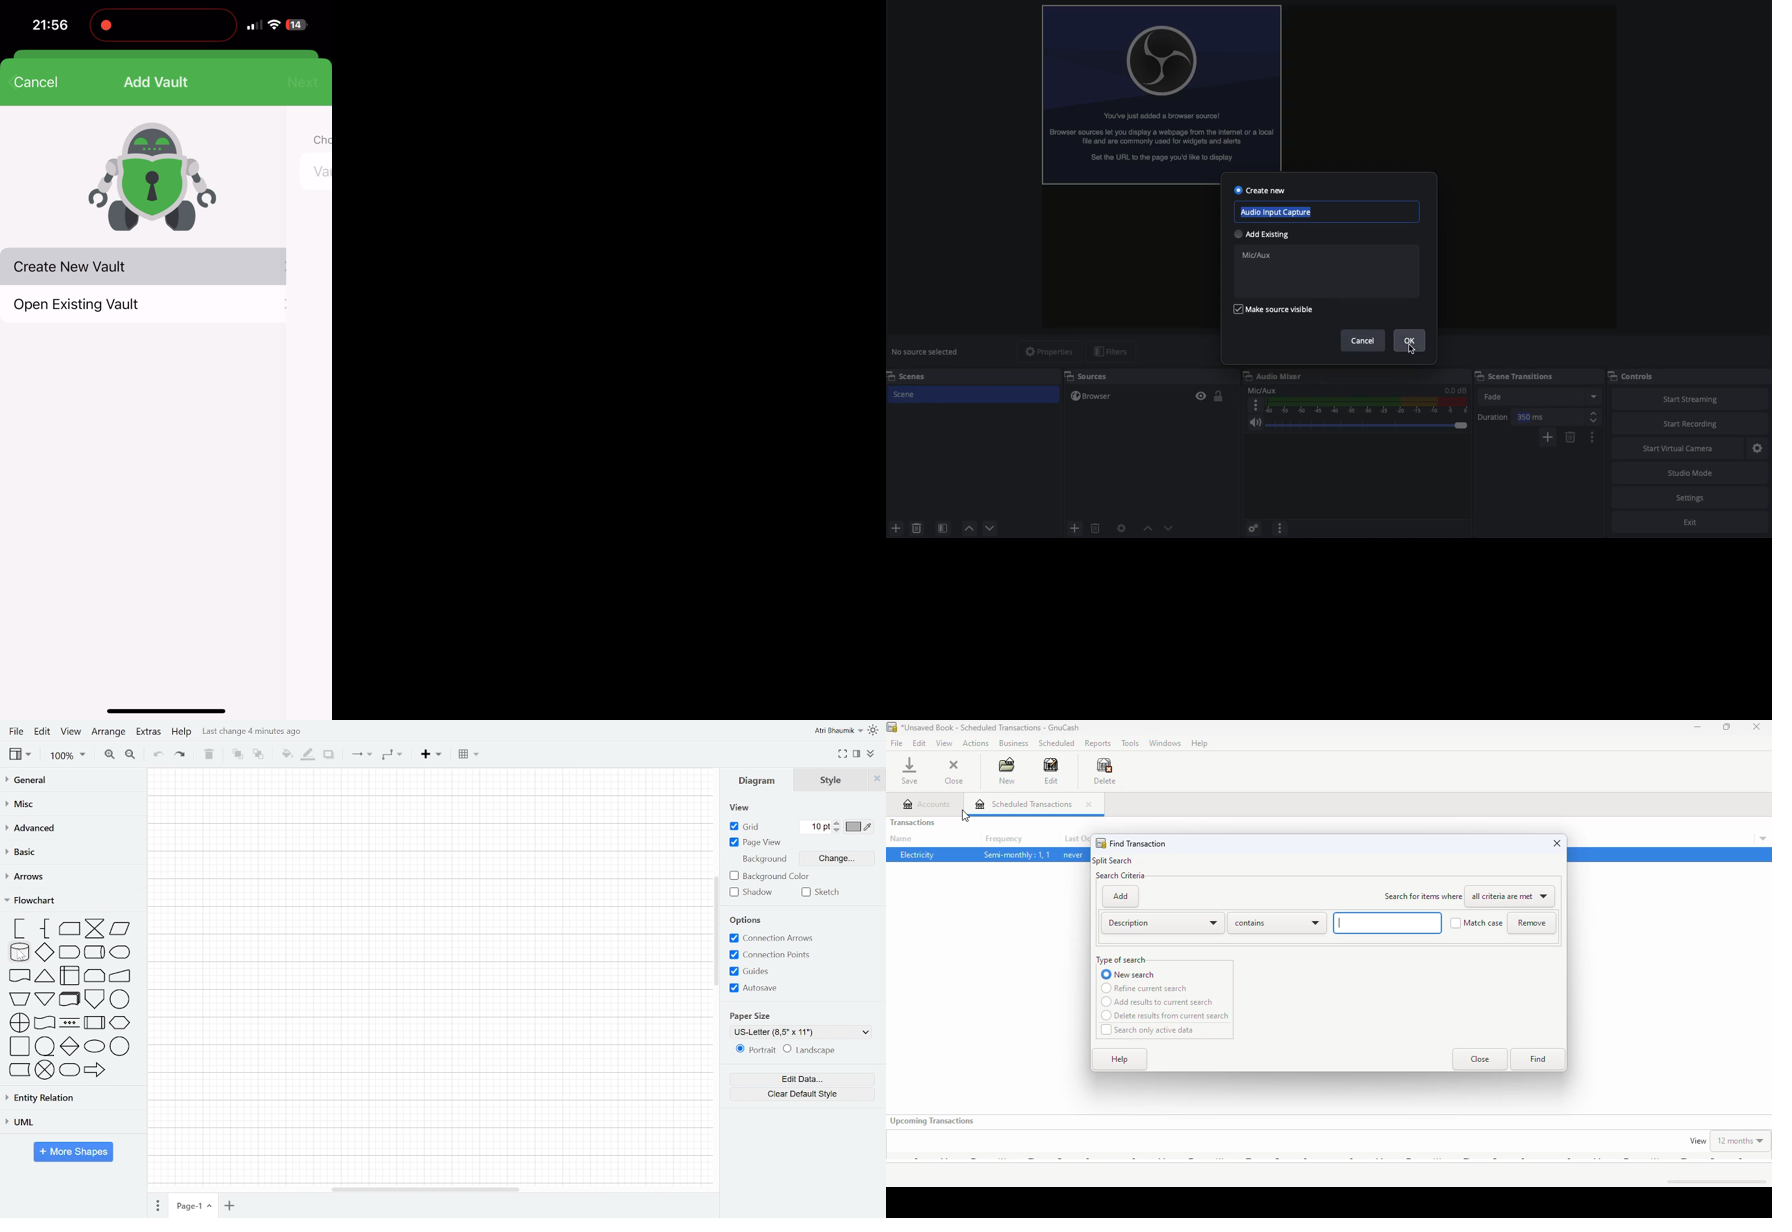 The width and height of the screenshot is (1792, 1232). Describe the element at coordinates (70, 828) in the screenshot. I see `Advances` at that location.